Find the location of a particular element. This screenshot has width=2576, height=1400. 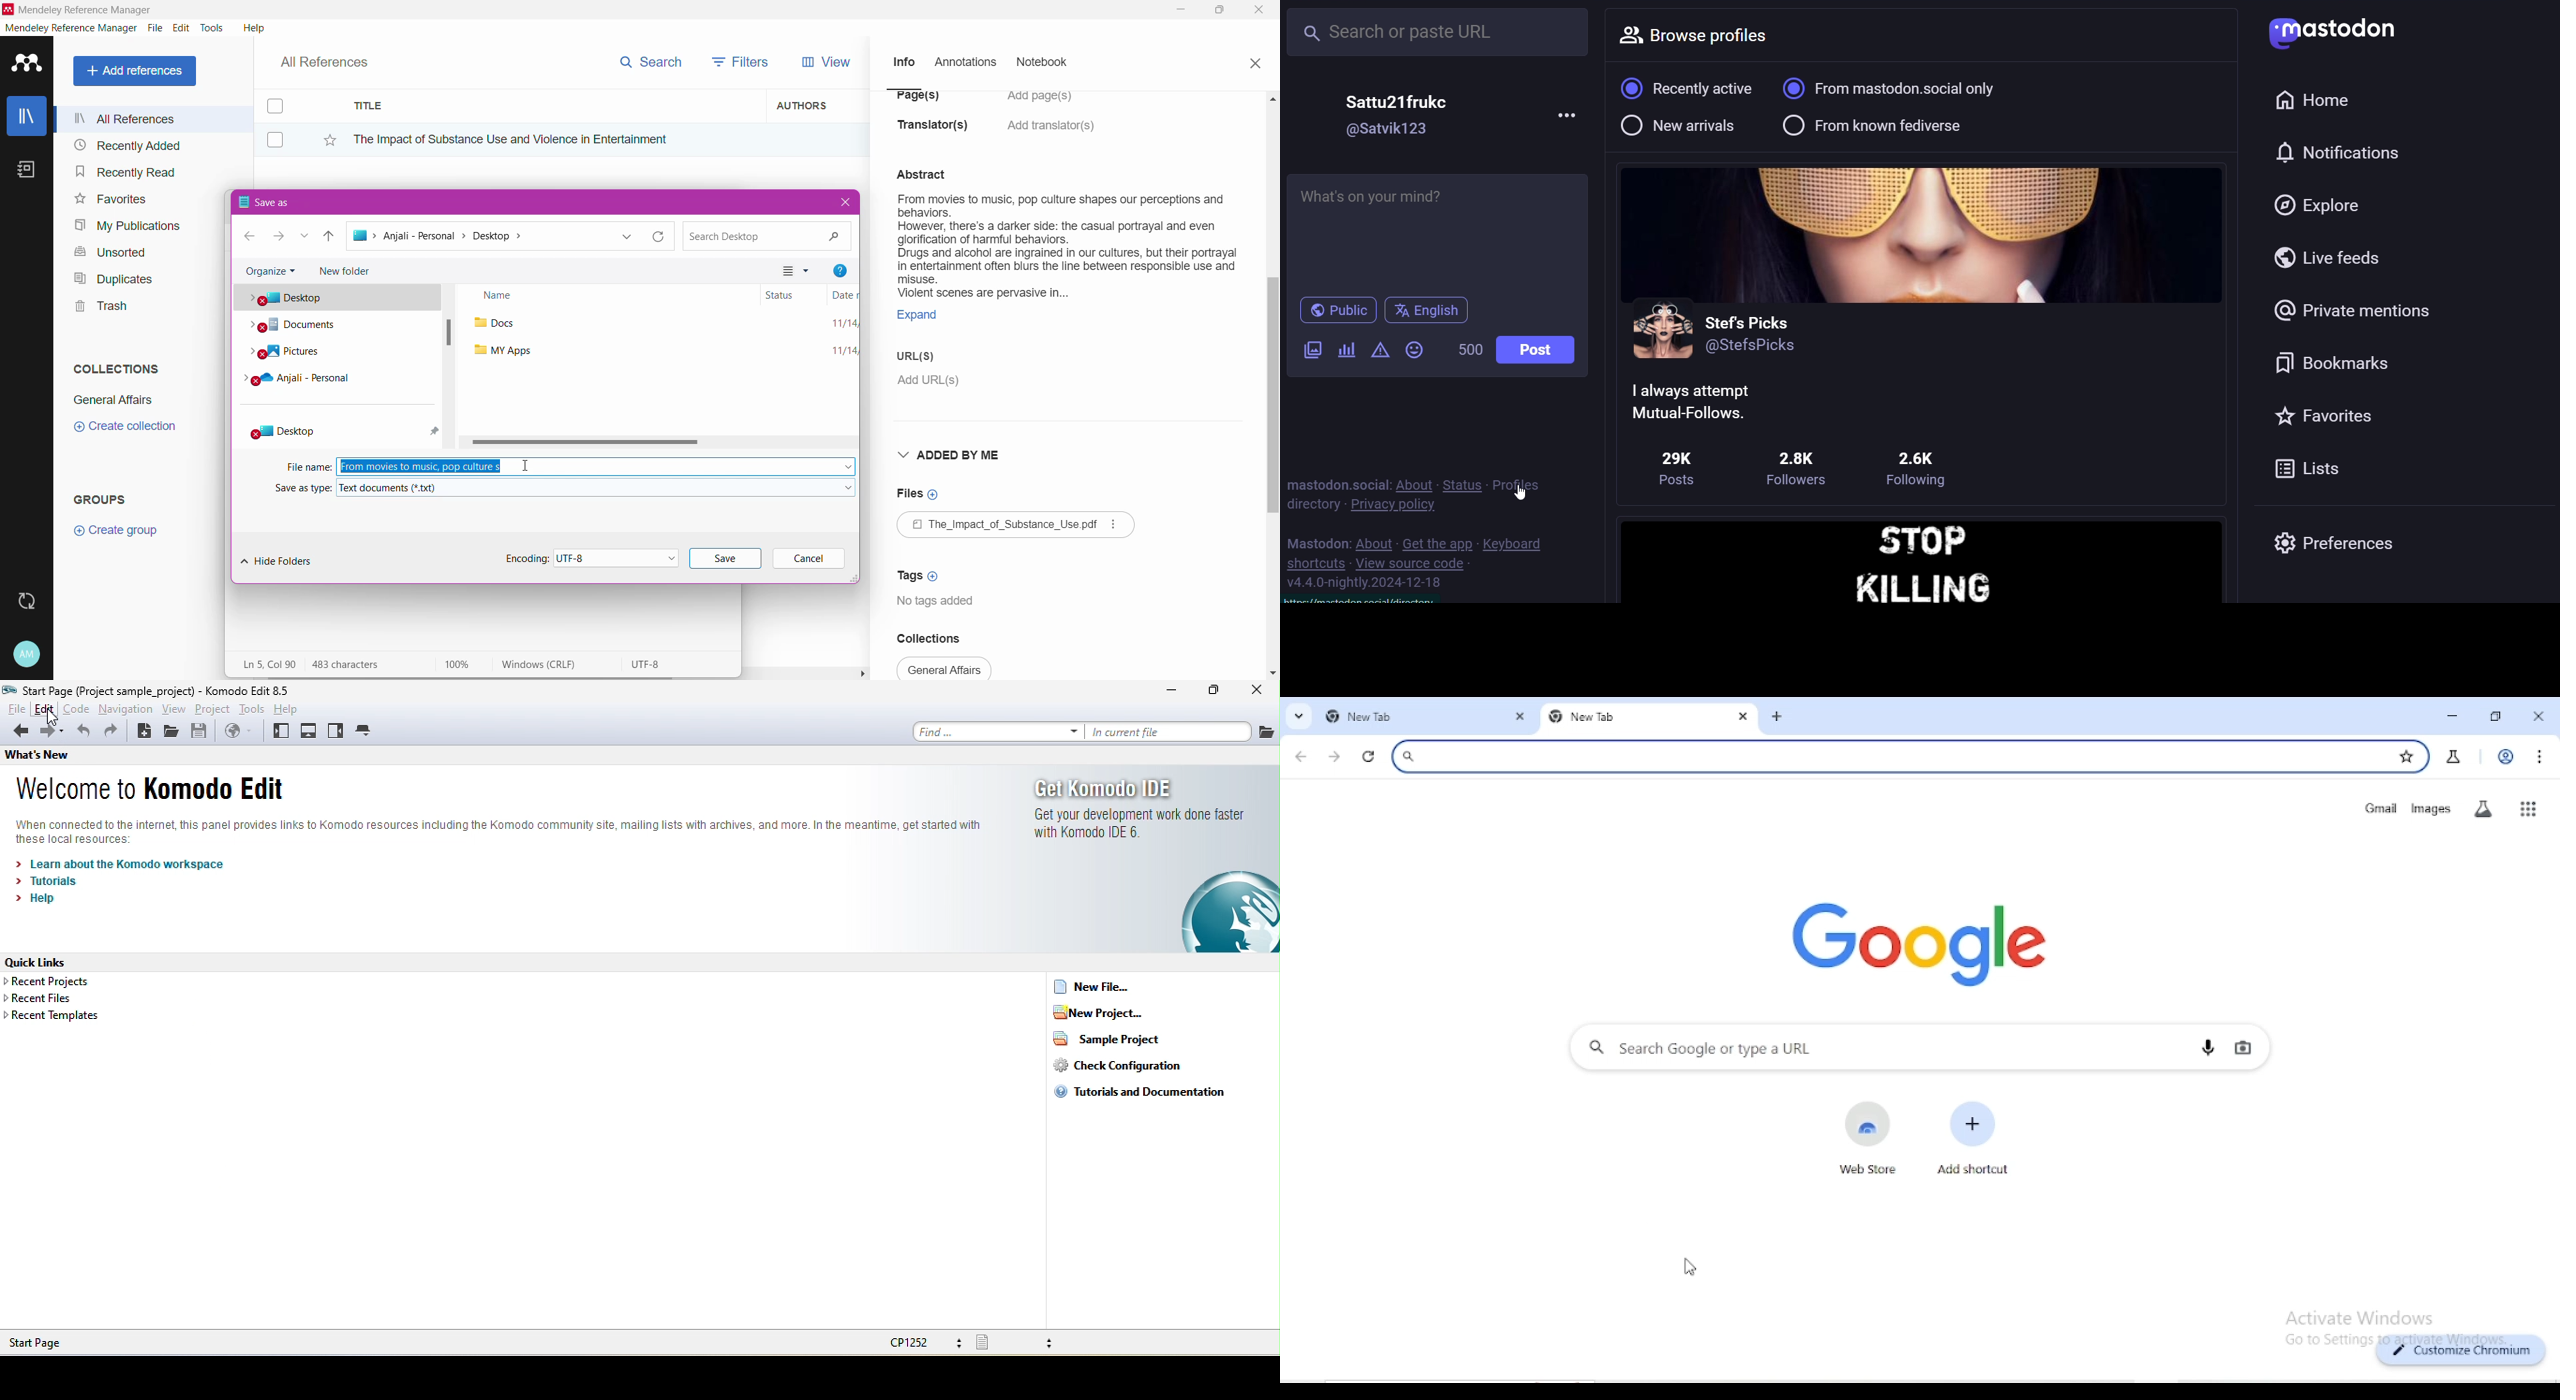

Recently Read is located at coordinates (125, 171).